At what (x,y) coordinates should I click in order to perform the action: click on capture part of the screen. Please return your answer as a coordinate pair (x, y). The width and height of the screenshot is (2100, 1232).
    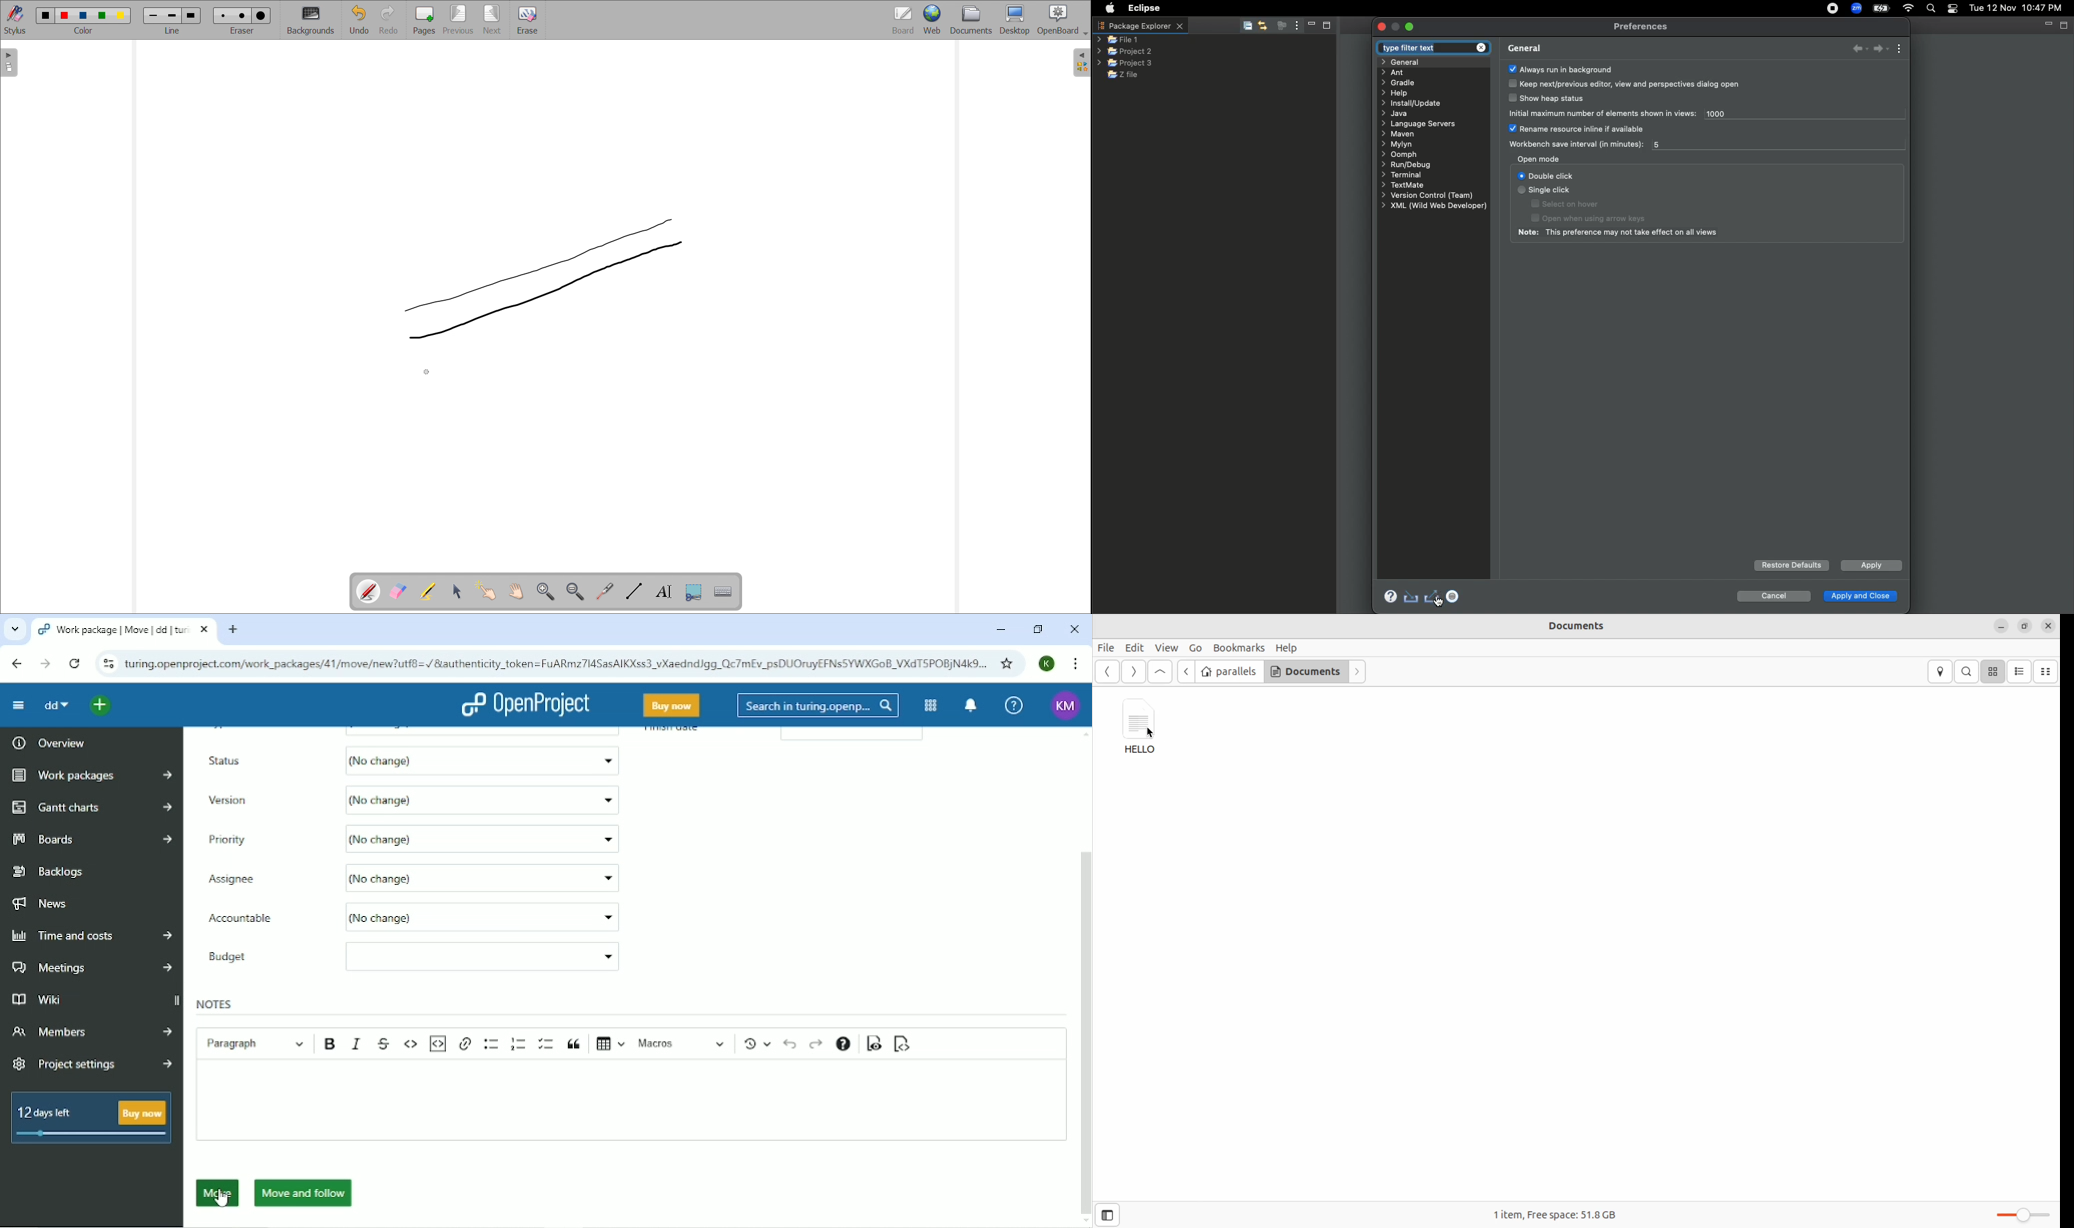
    Looking at the image, I should click on (694, 592).